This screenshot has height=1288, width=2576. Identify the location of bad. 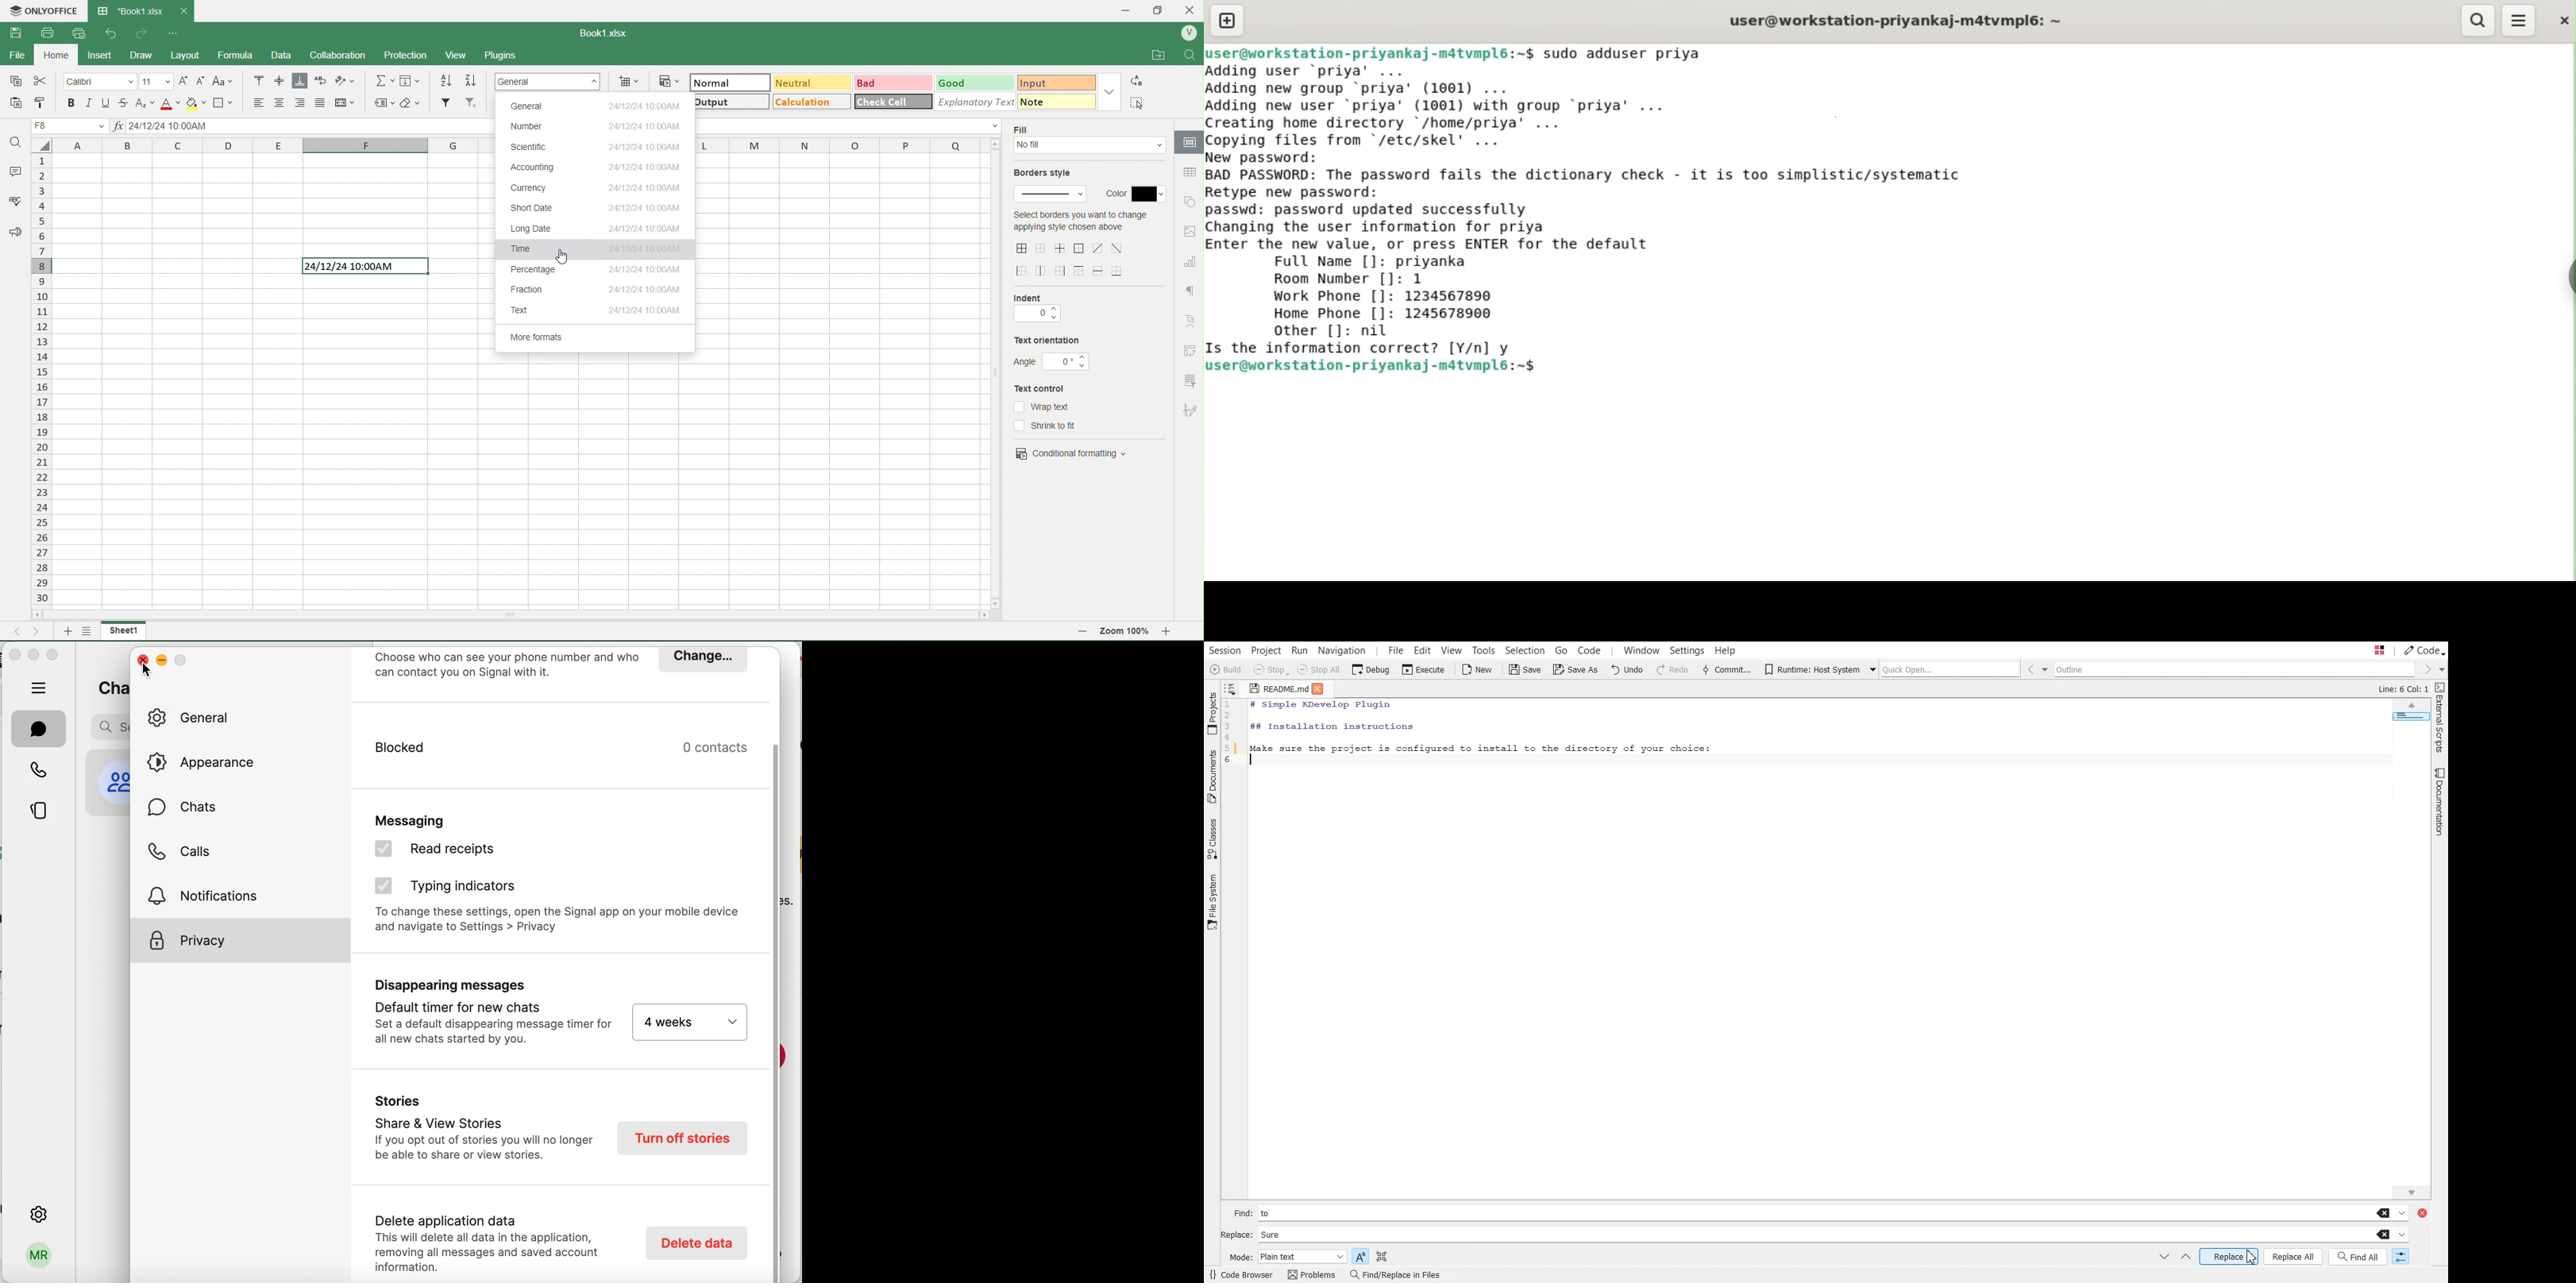
(870, 82).